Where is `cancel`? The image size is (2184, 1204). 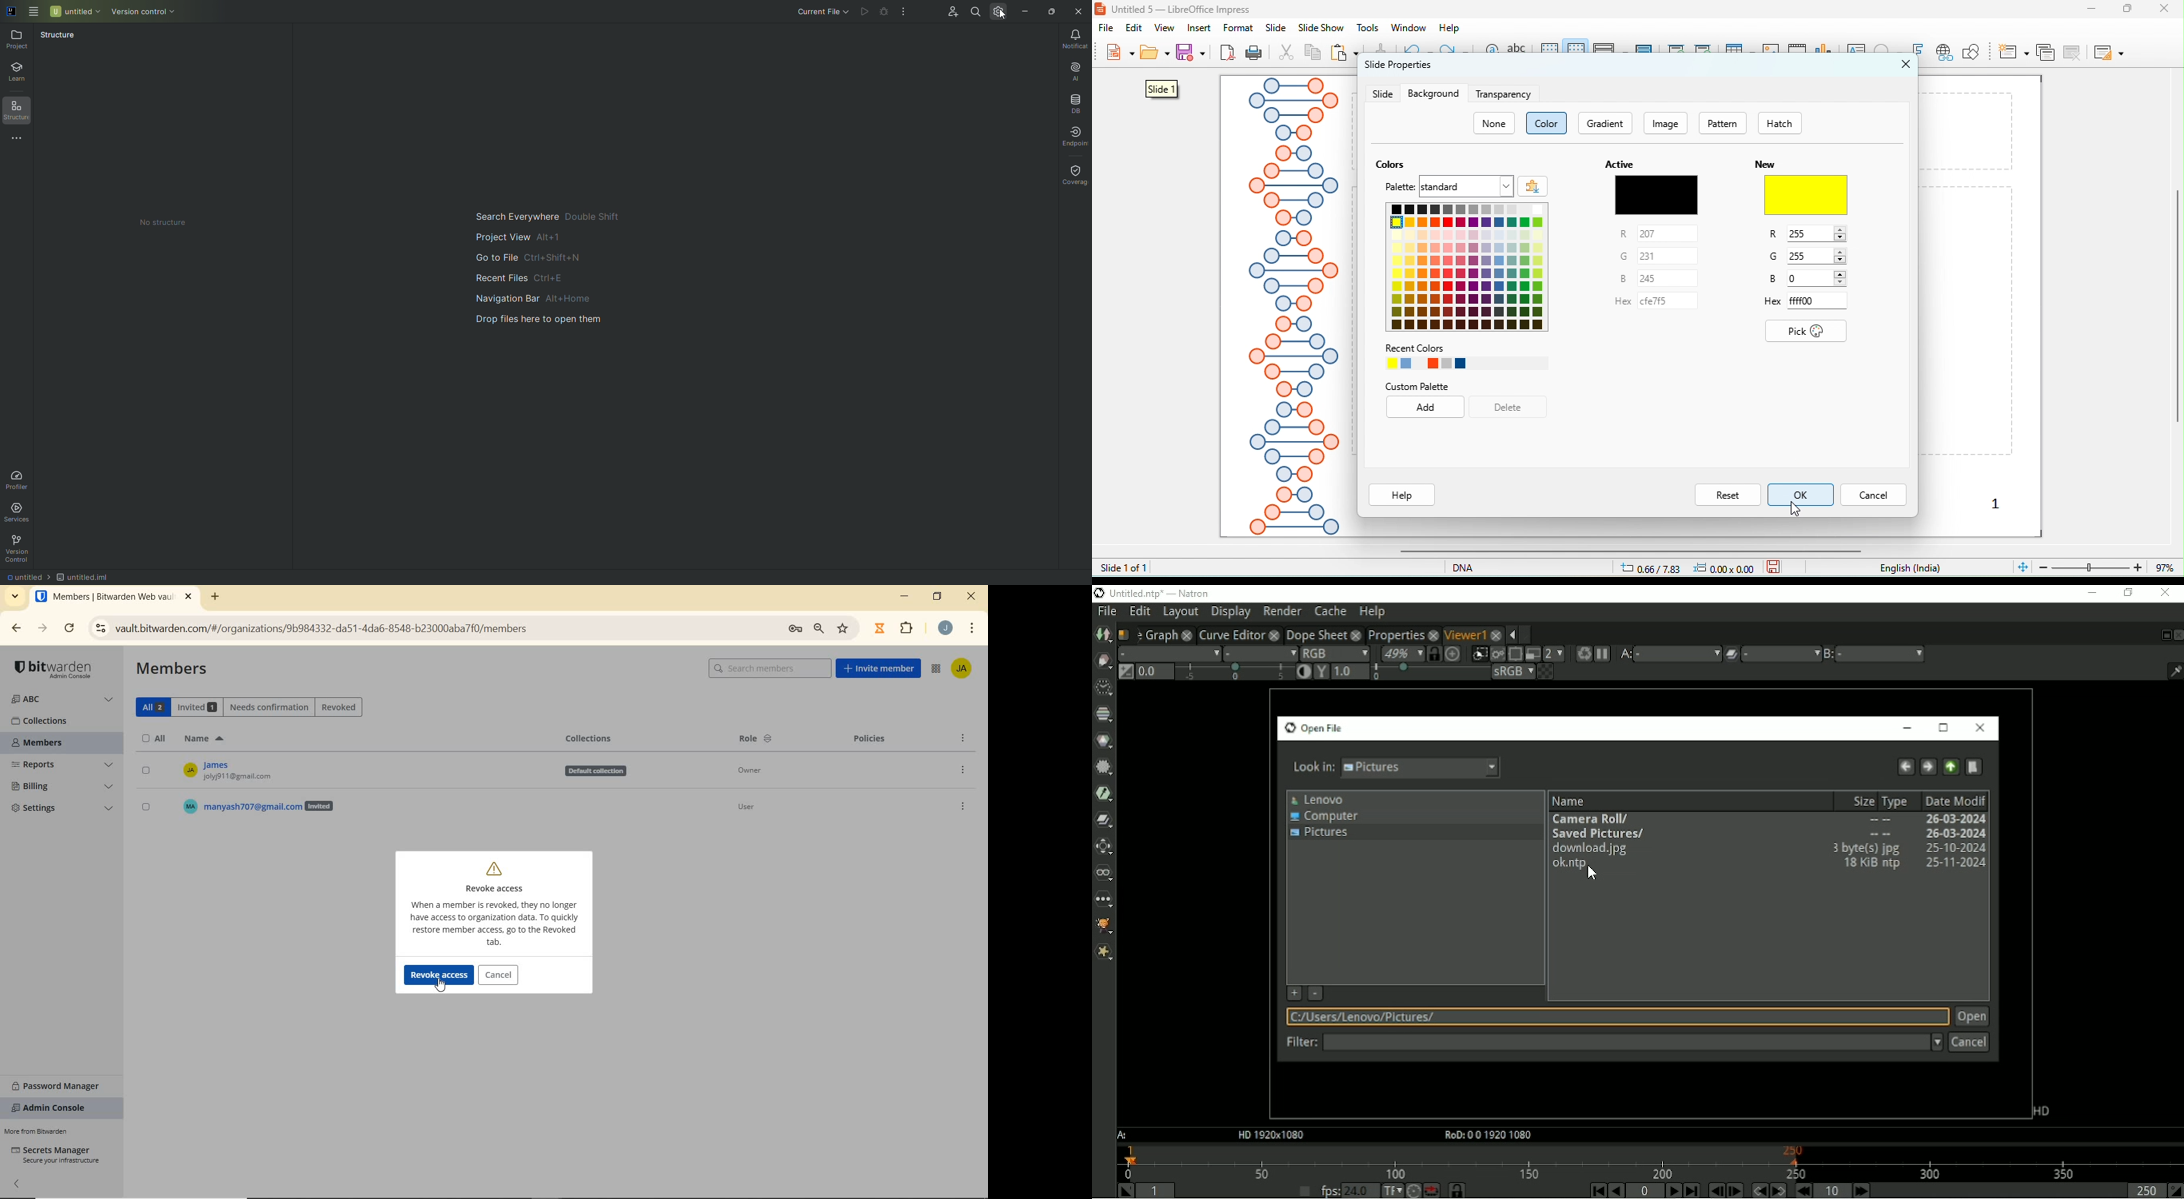 cancel is located at coordinates (1873, 494).